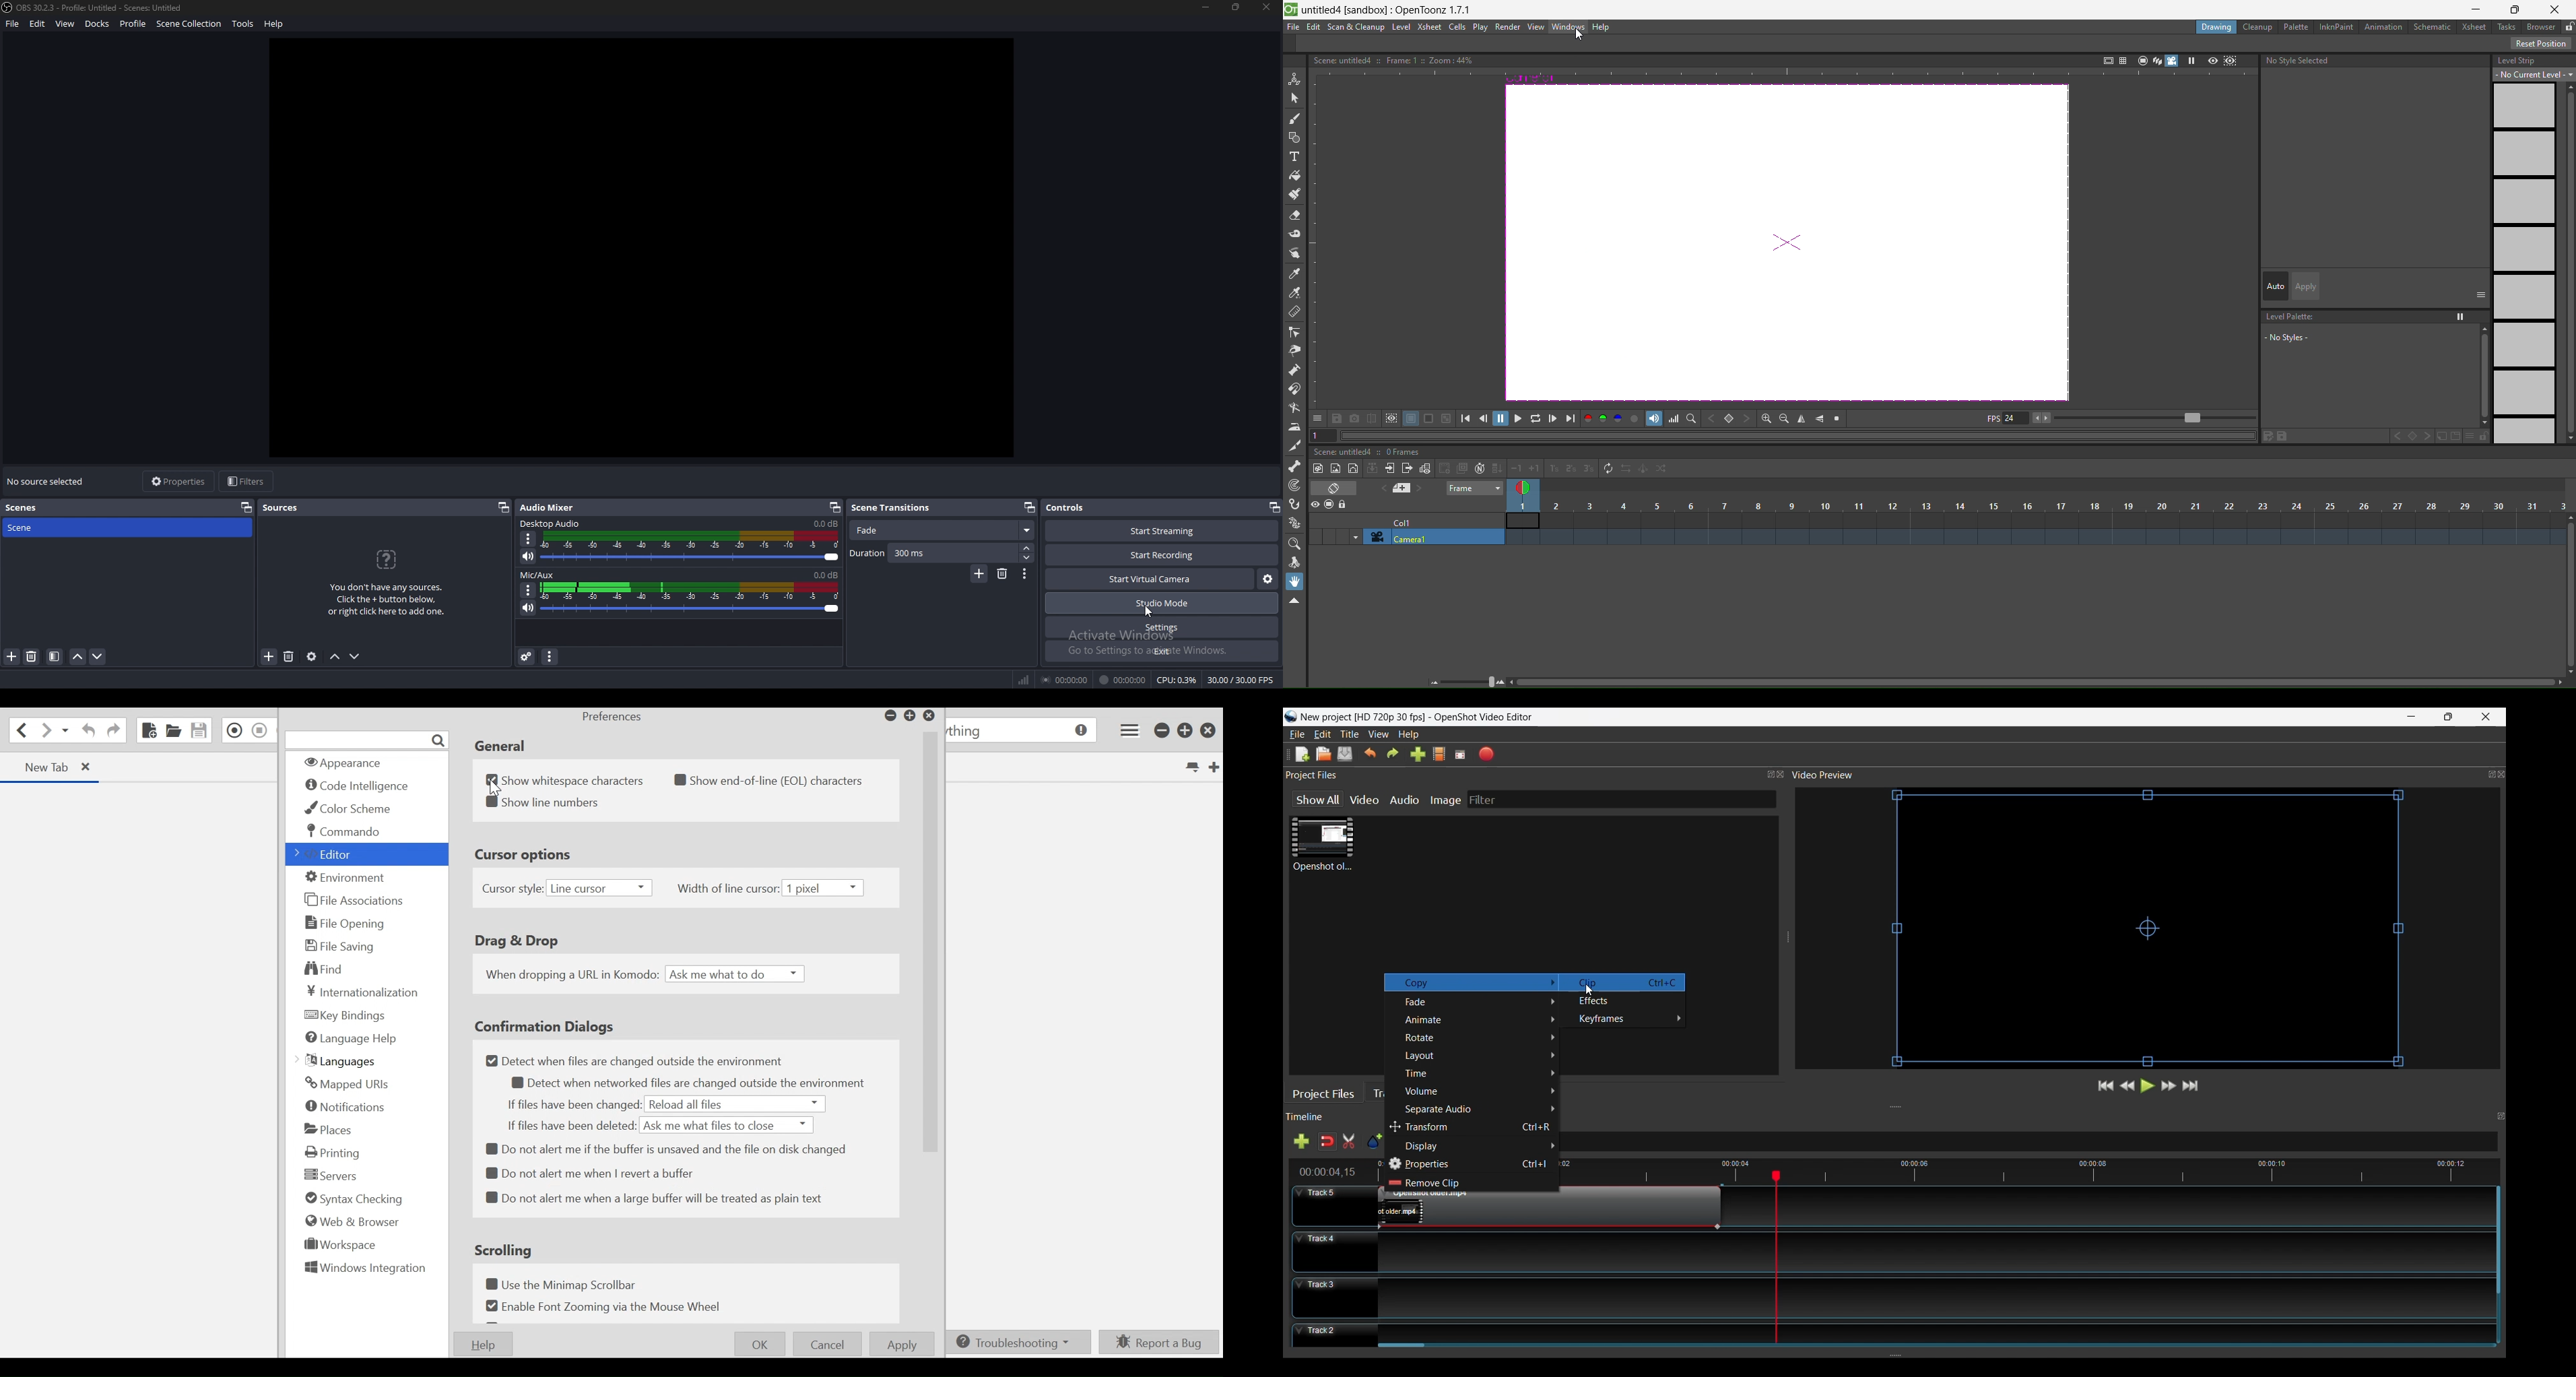 The height and width of the screenshot is (1400, 2576). What do you see at coordinates (2497, 1241) in the screenshot?
I see `Vertical Scroll bar` at bounding box center [2497, 1241].